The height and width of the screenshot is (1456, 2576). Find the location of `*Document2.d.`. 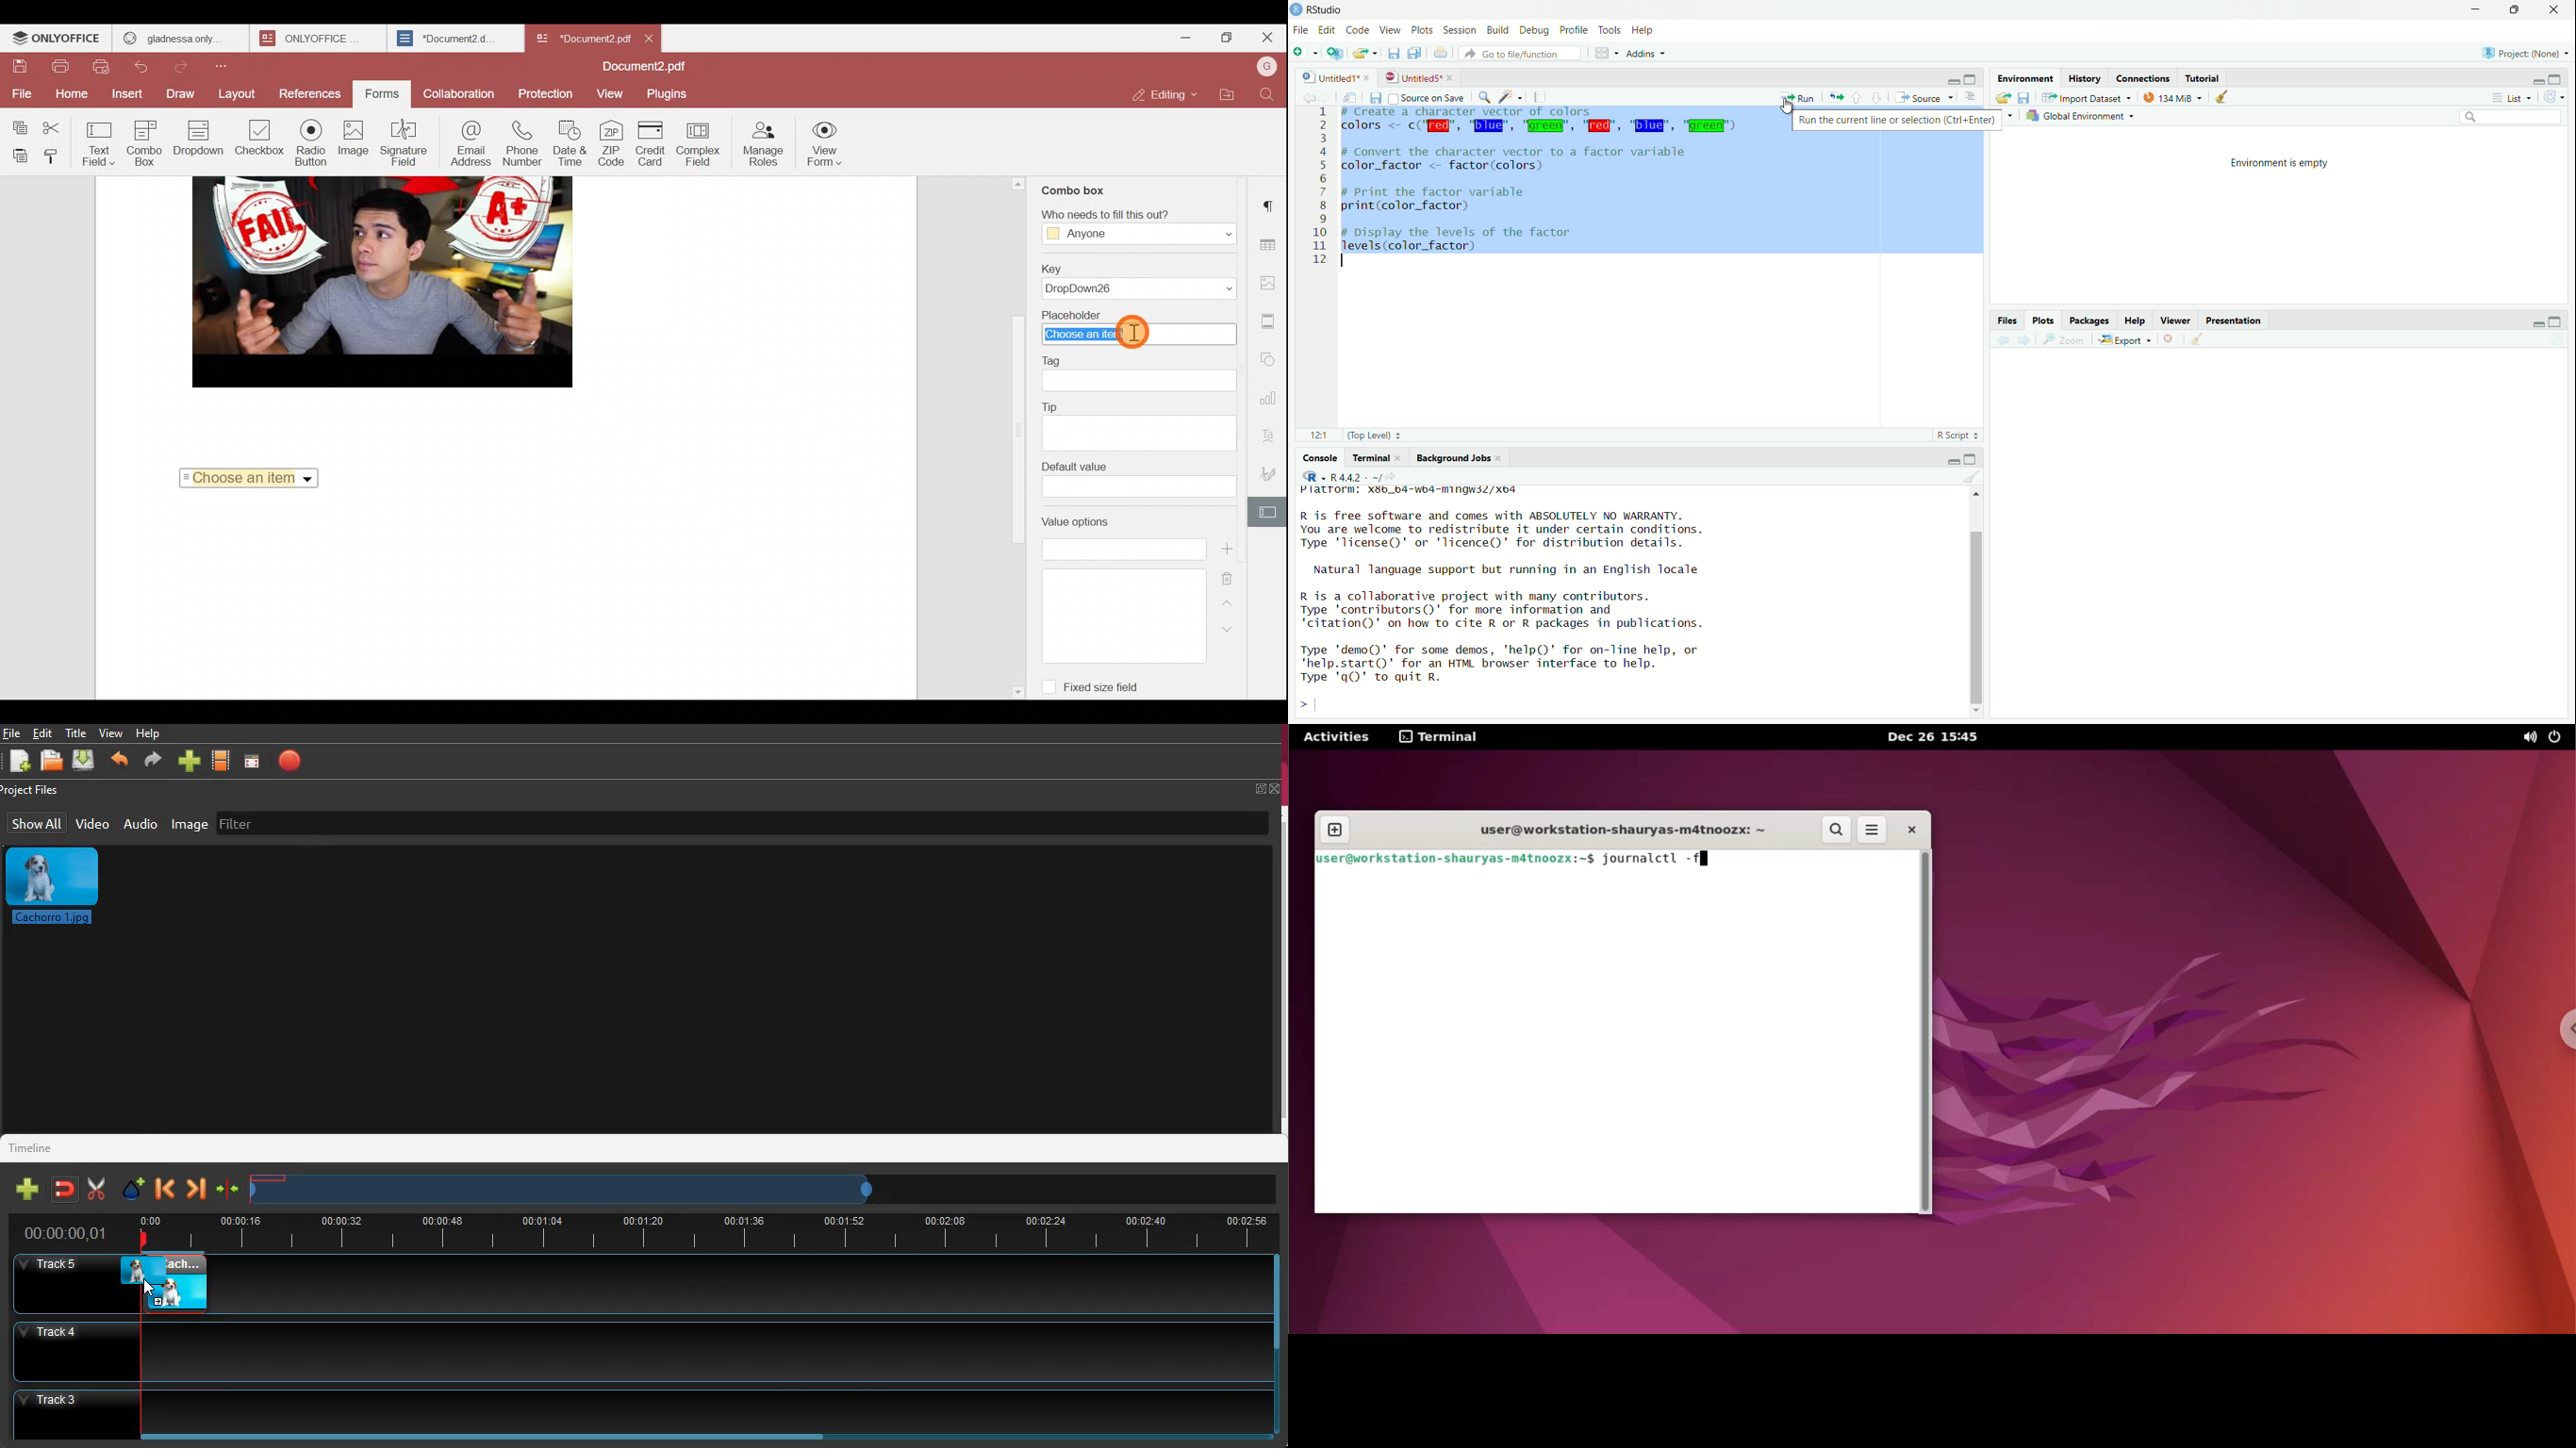

*Document2.d. is located at coordinates (447, 36).